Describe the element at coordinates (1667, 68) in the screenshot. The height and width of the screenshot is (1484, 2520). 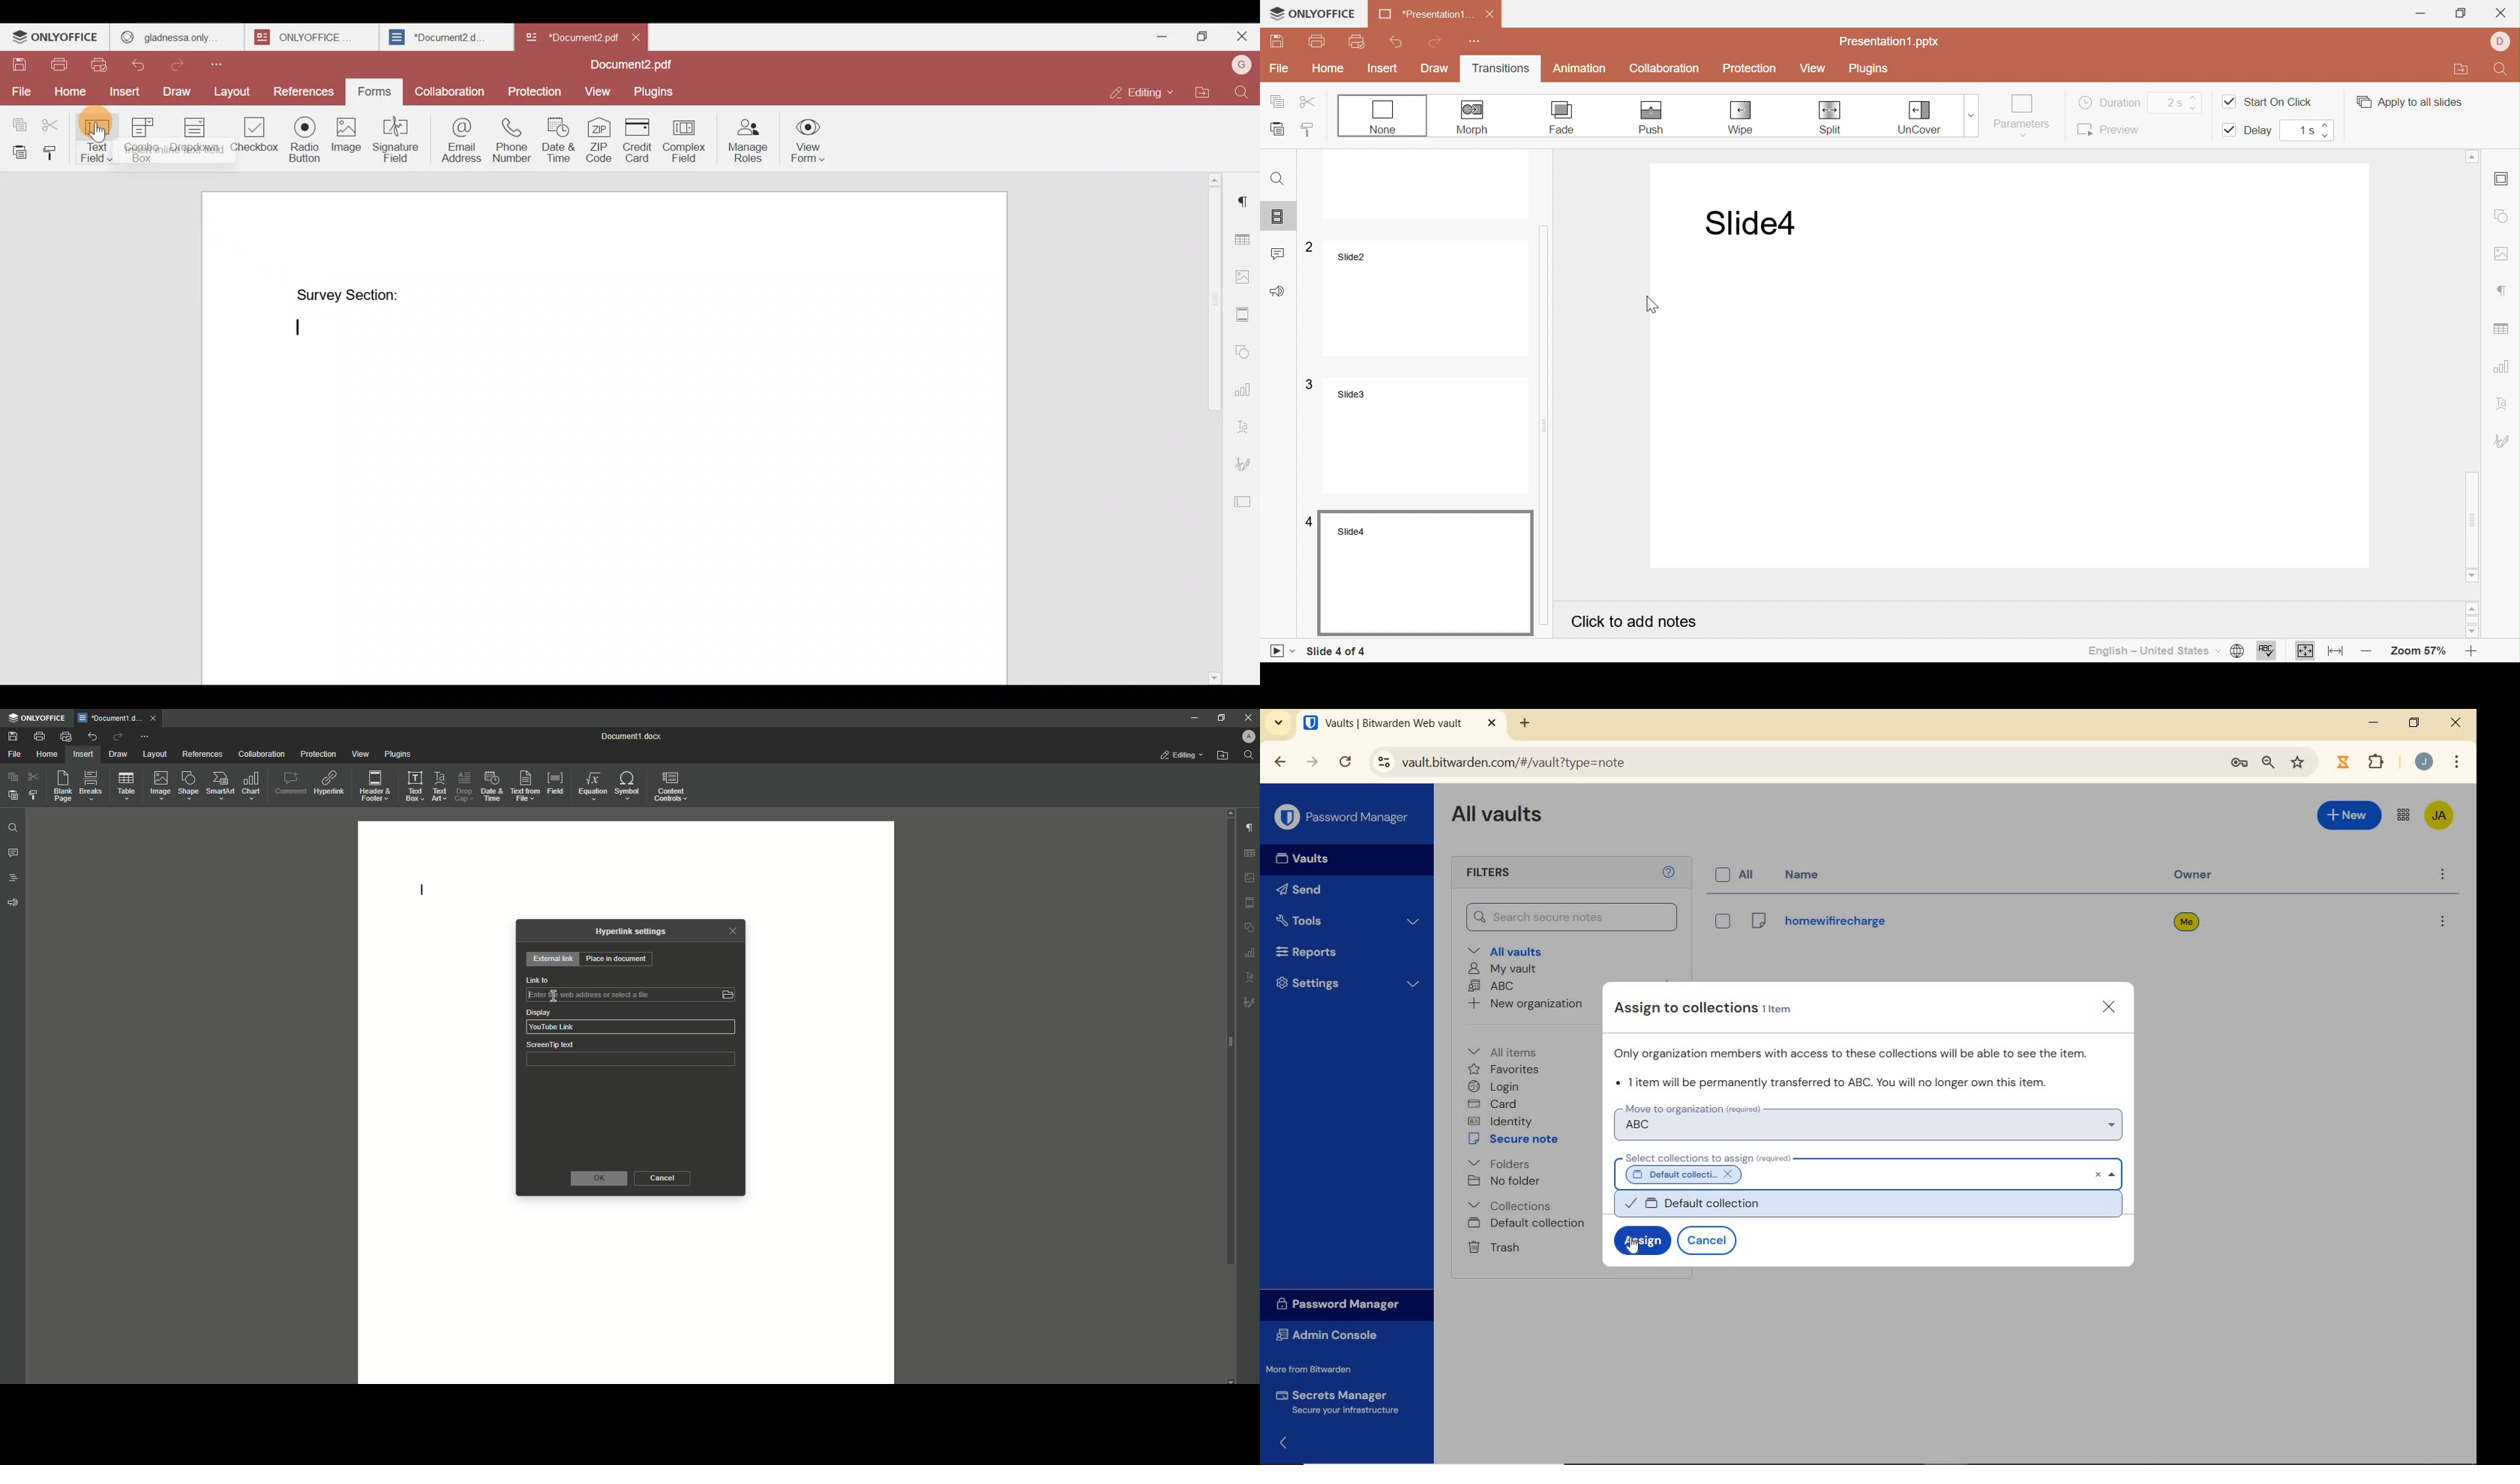
I see `Collaboration` at that location.